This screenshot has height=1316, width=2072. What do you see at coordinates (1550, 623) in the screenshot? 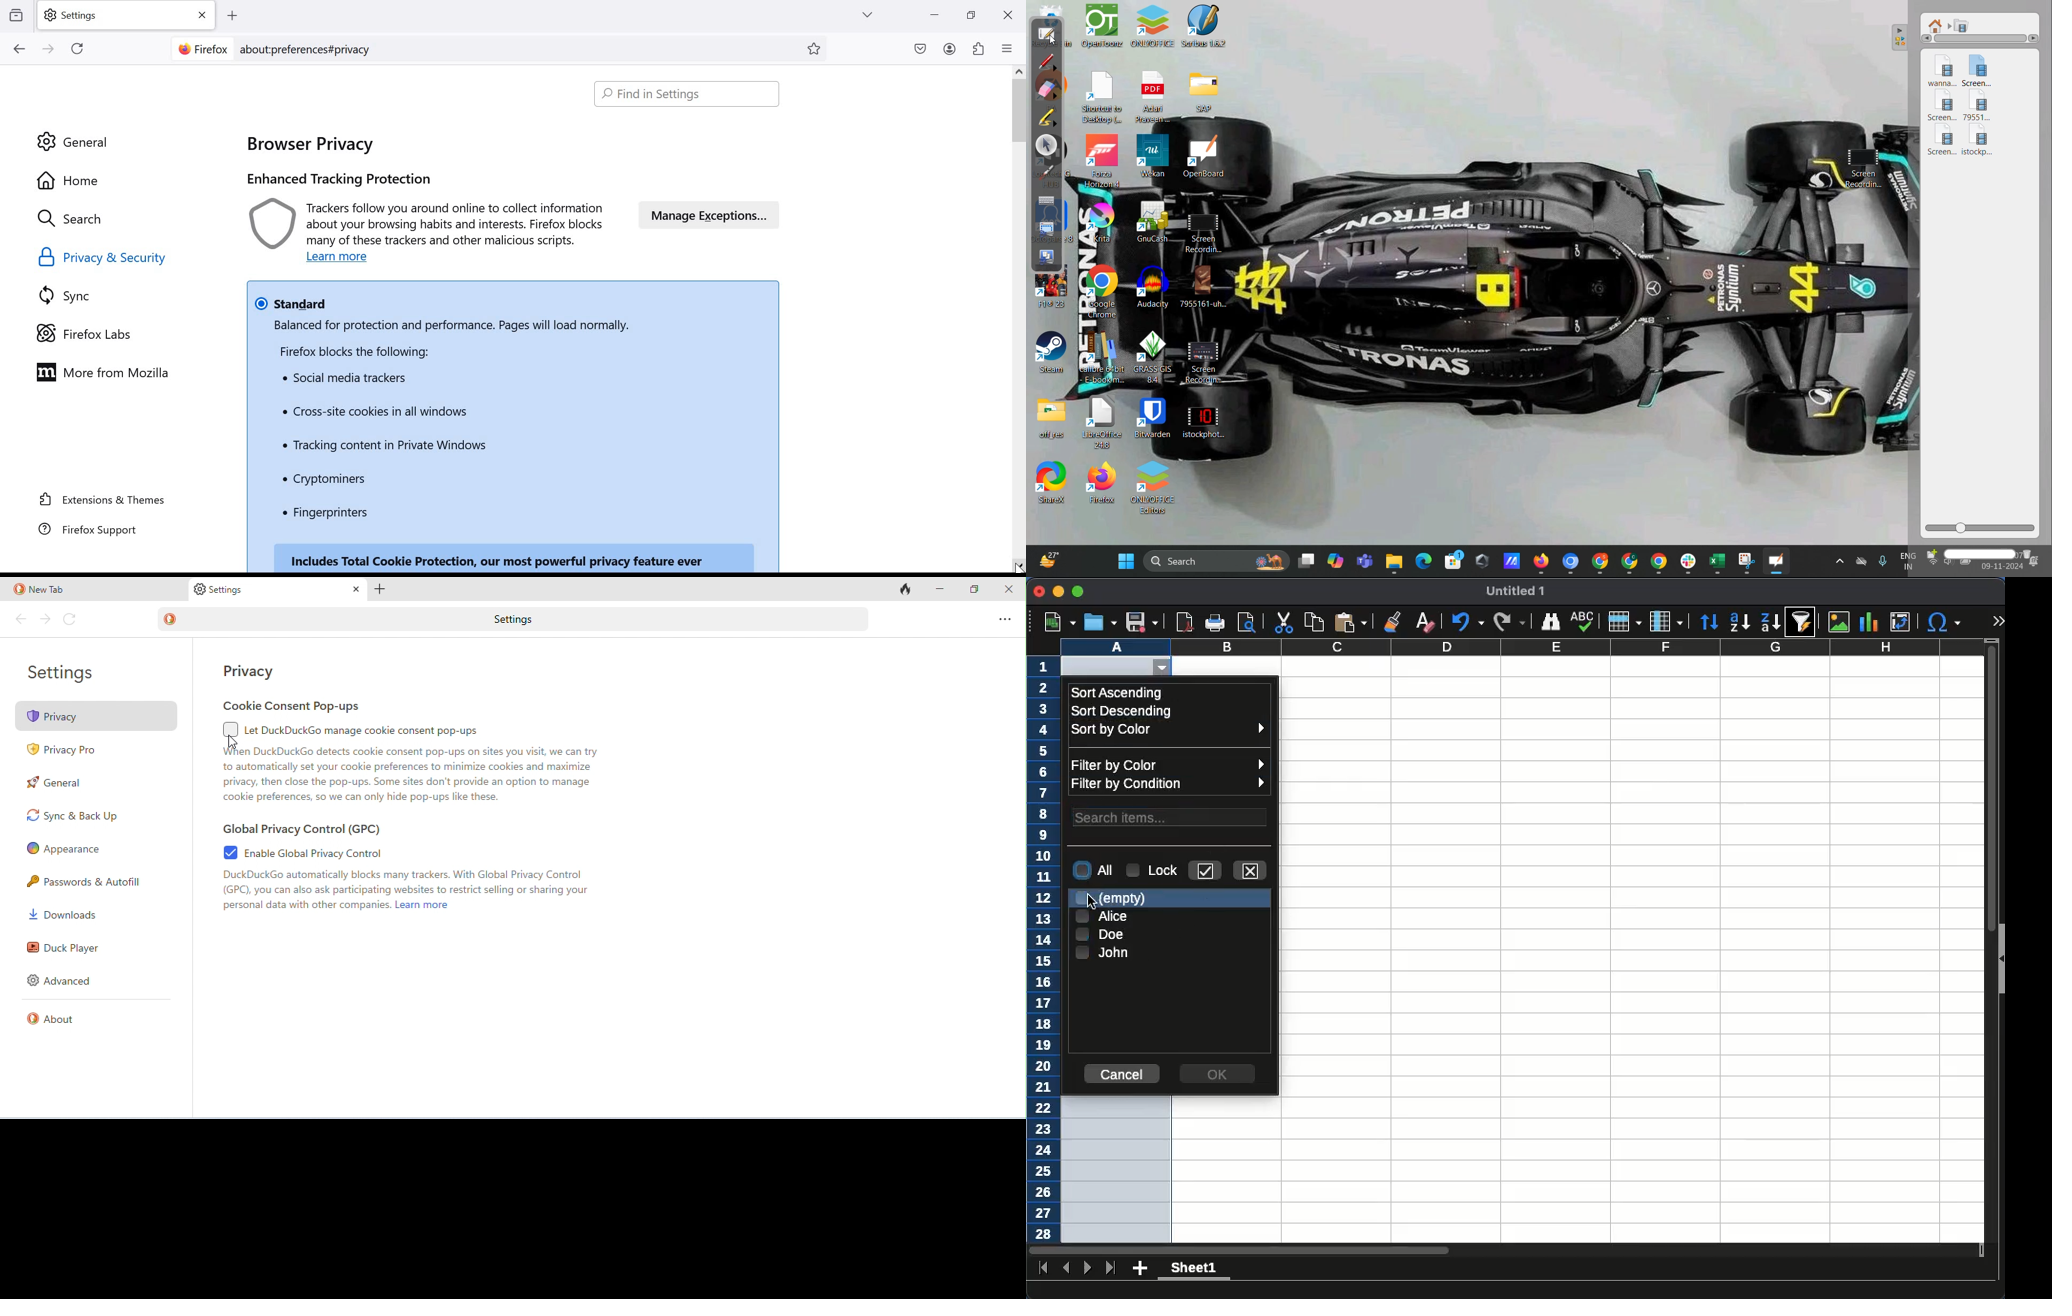
I see `finder` at bounding box center [1550, 623].